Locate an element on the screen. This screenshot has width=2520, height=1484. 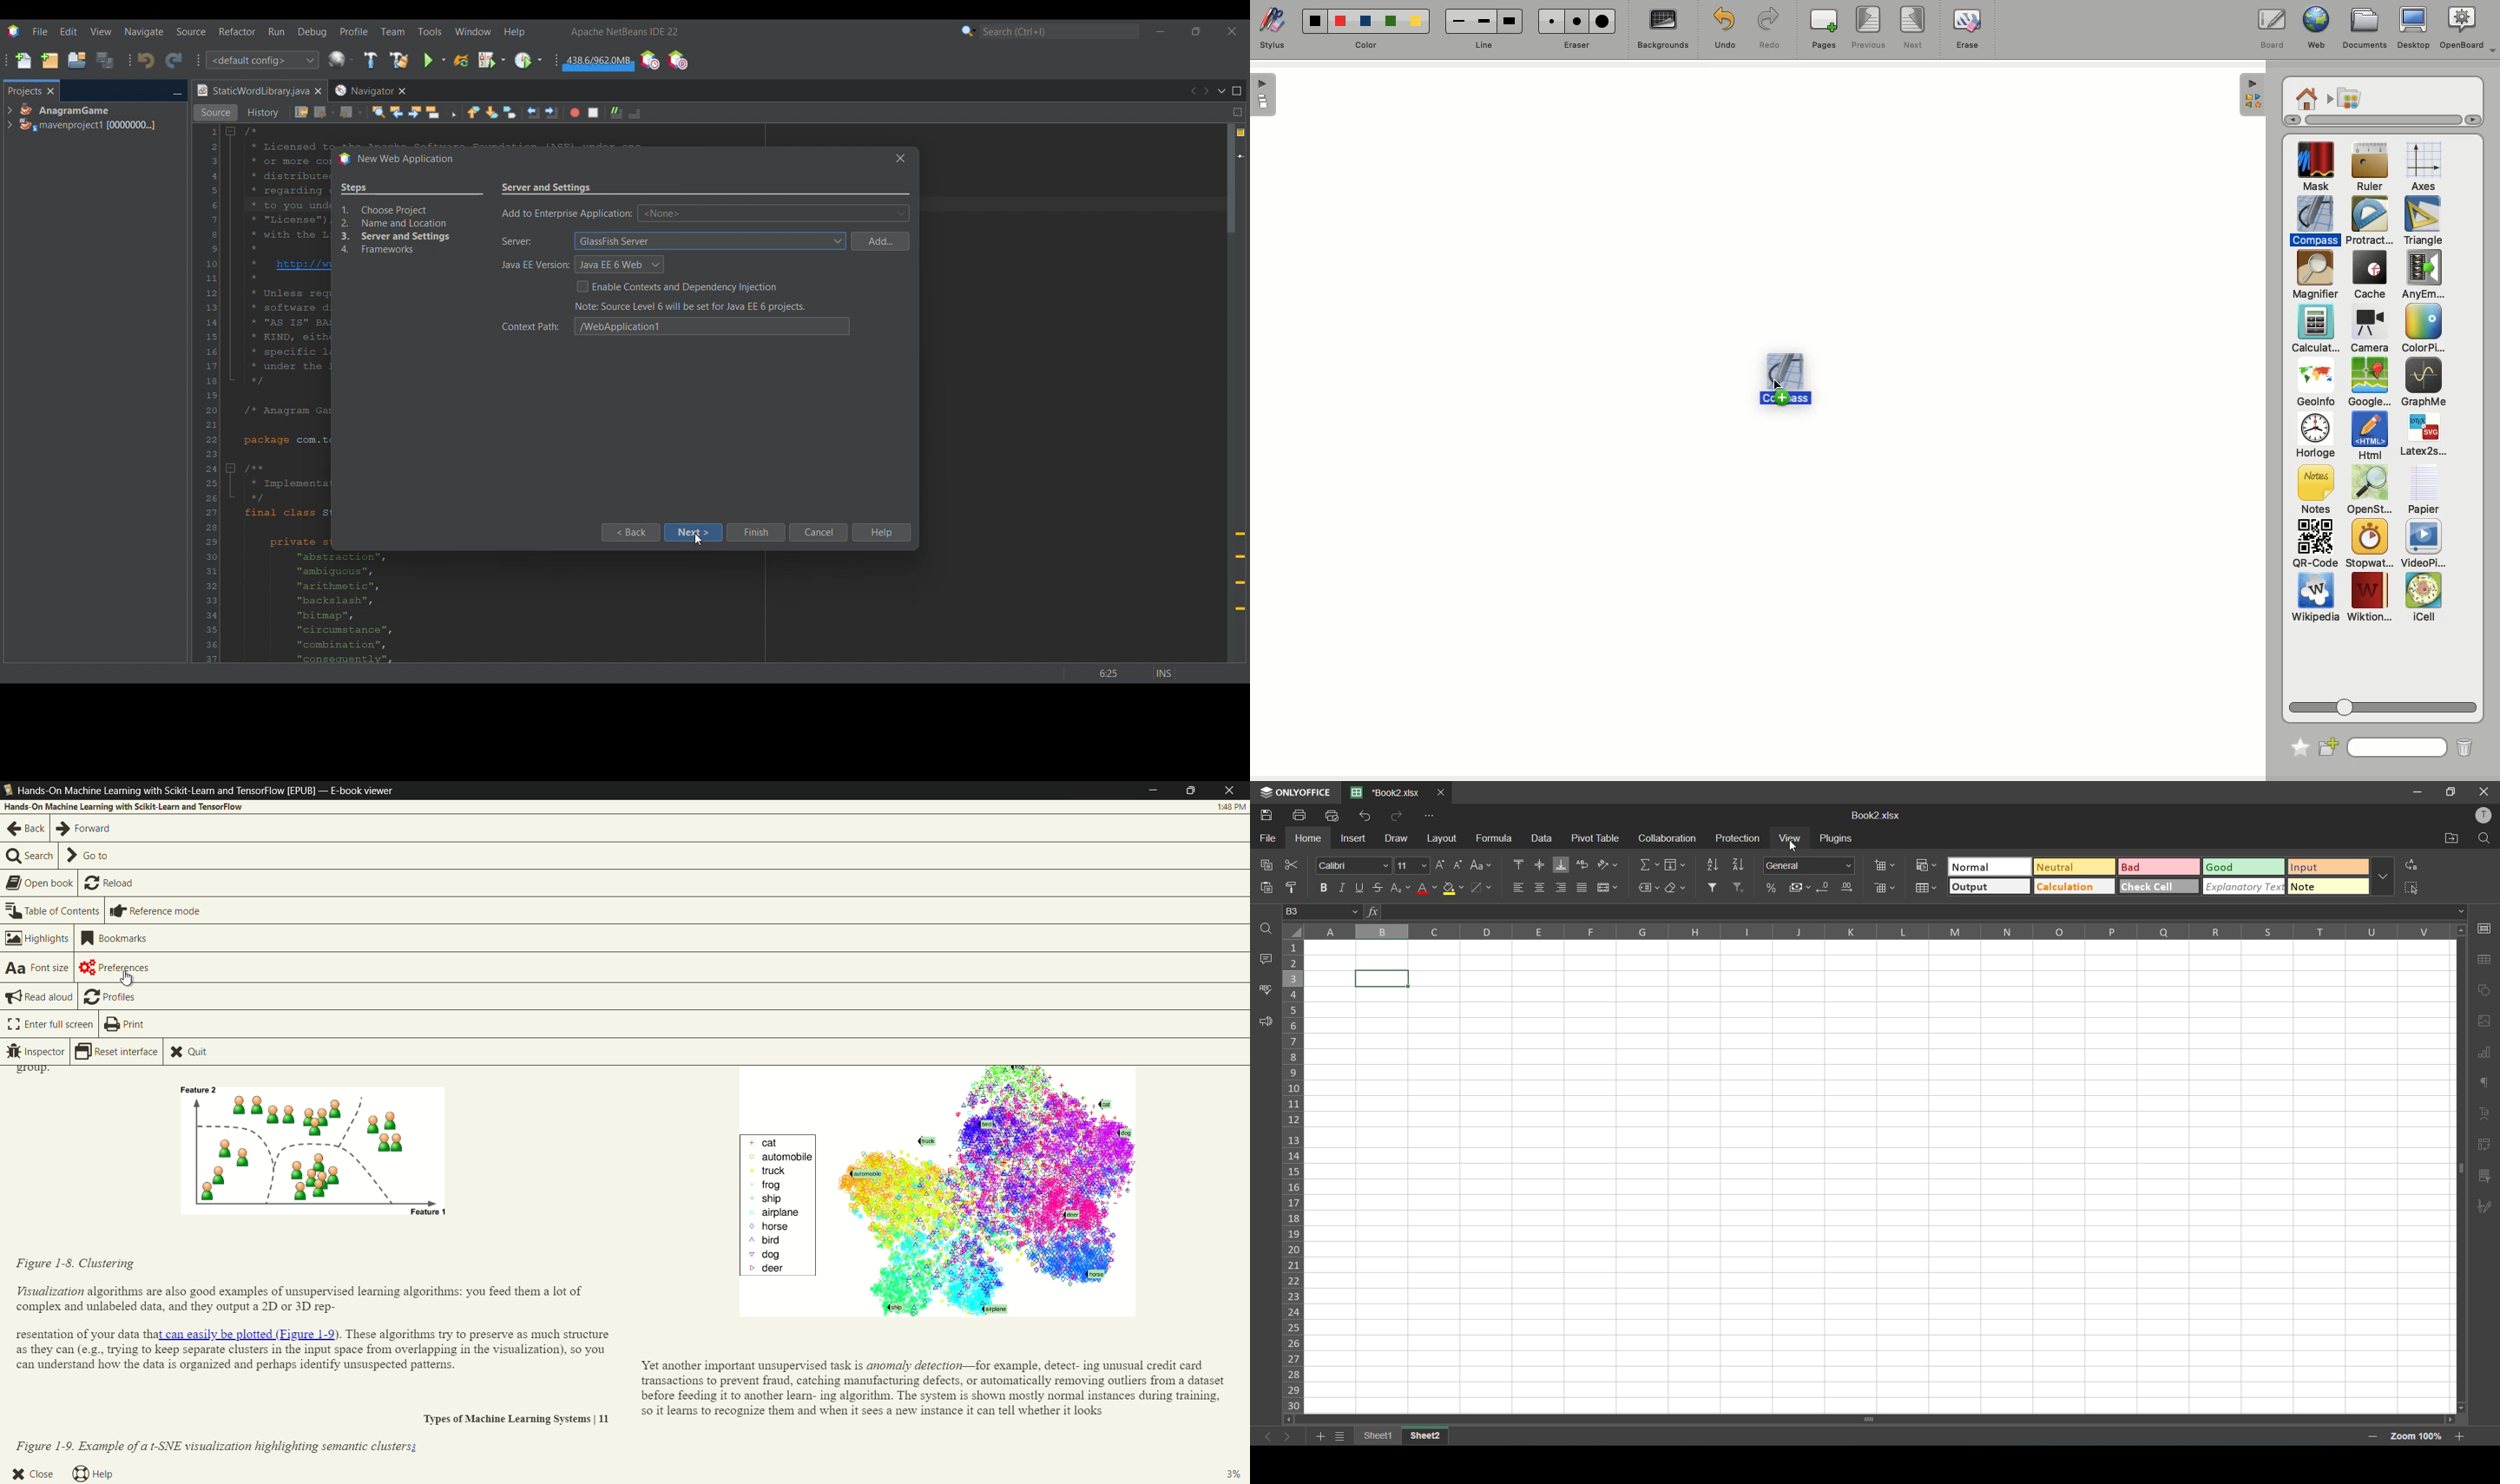
Refactor menu is located at coordinates (237, 31).